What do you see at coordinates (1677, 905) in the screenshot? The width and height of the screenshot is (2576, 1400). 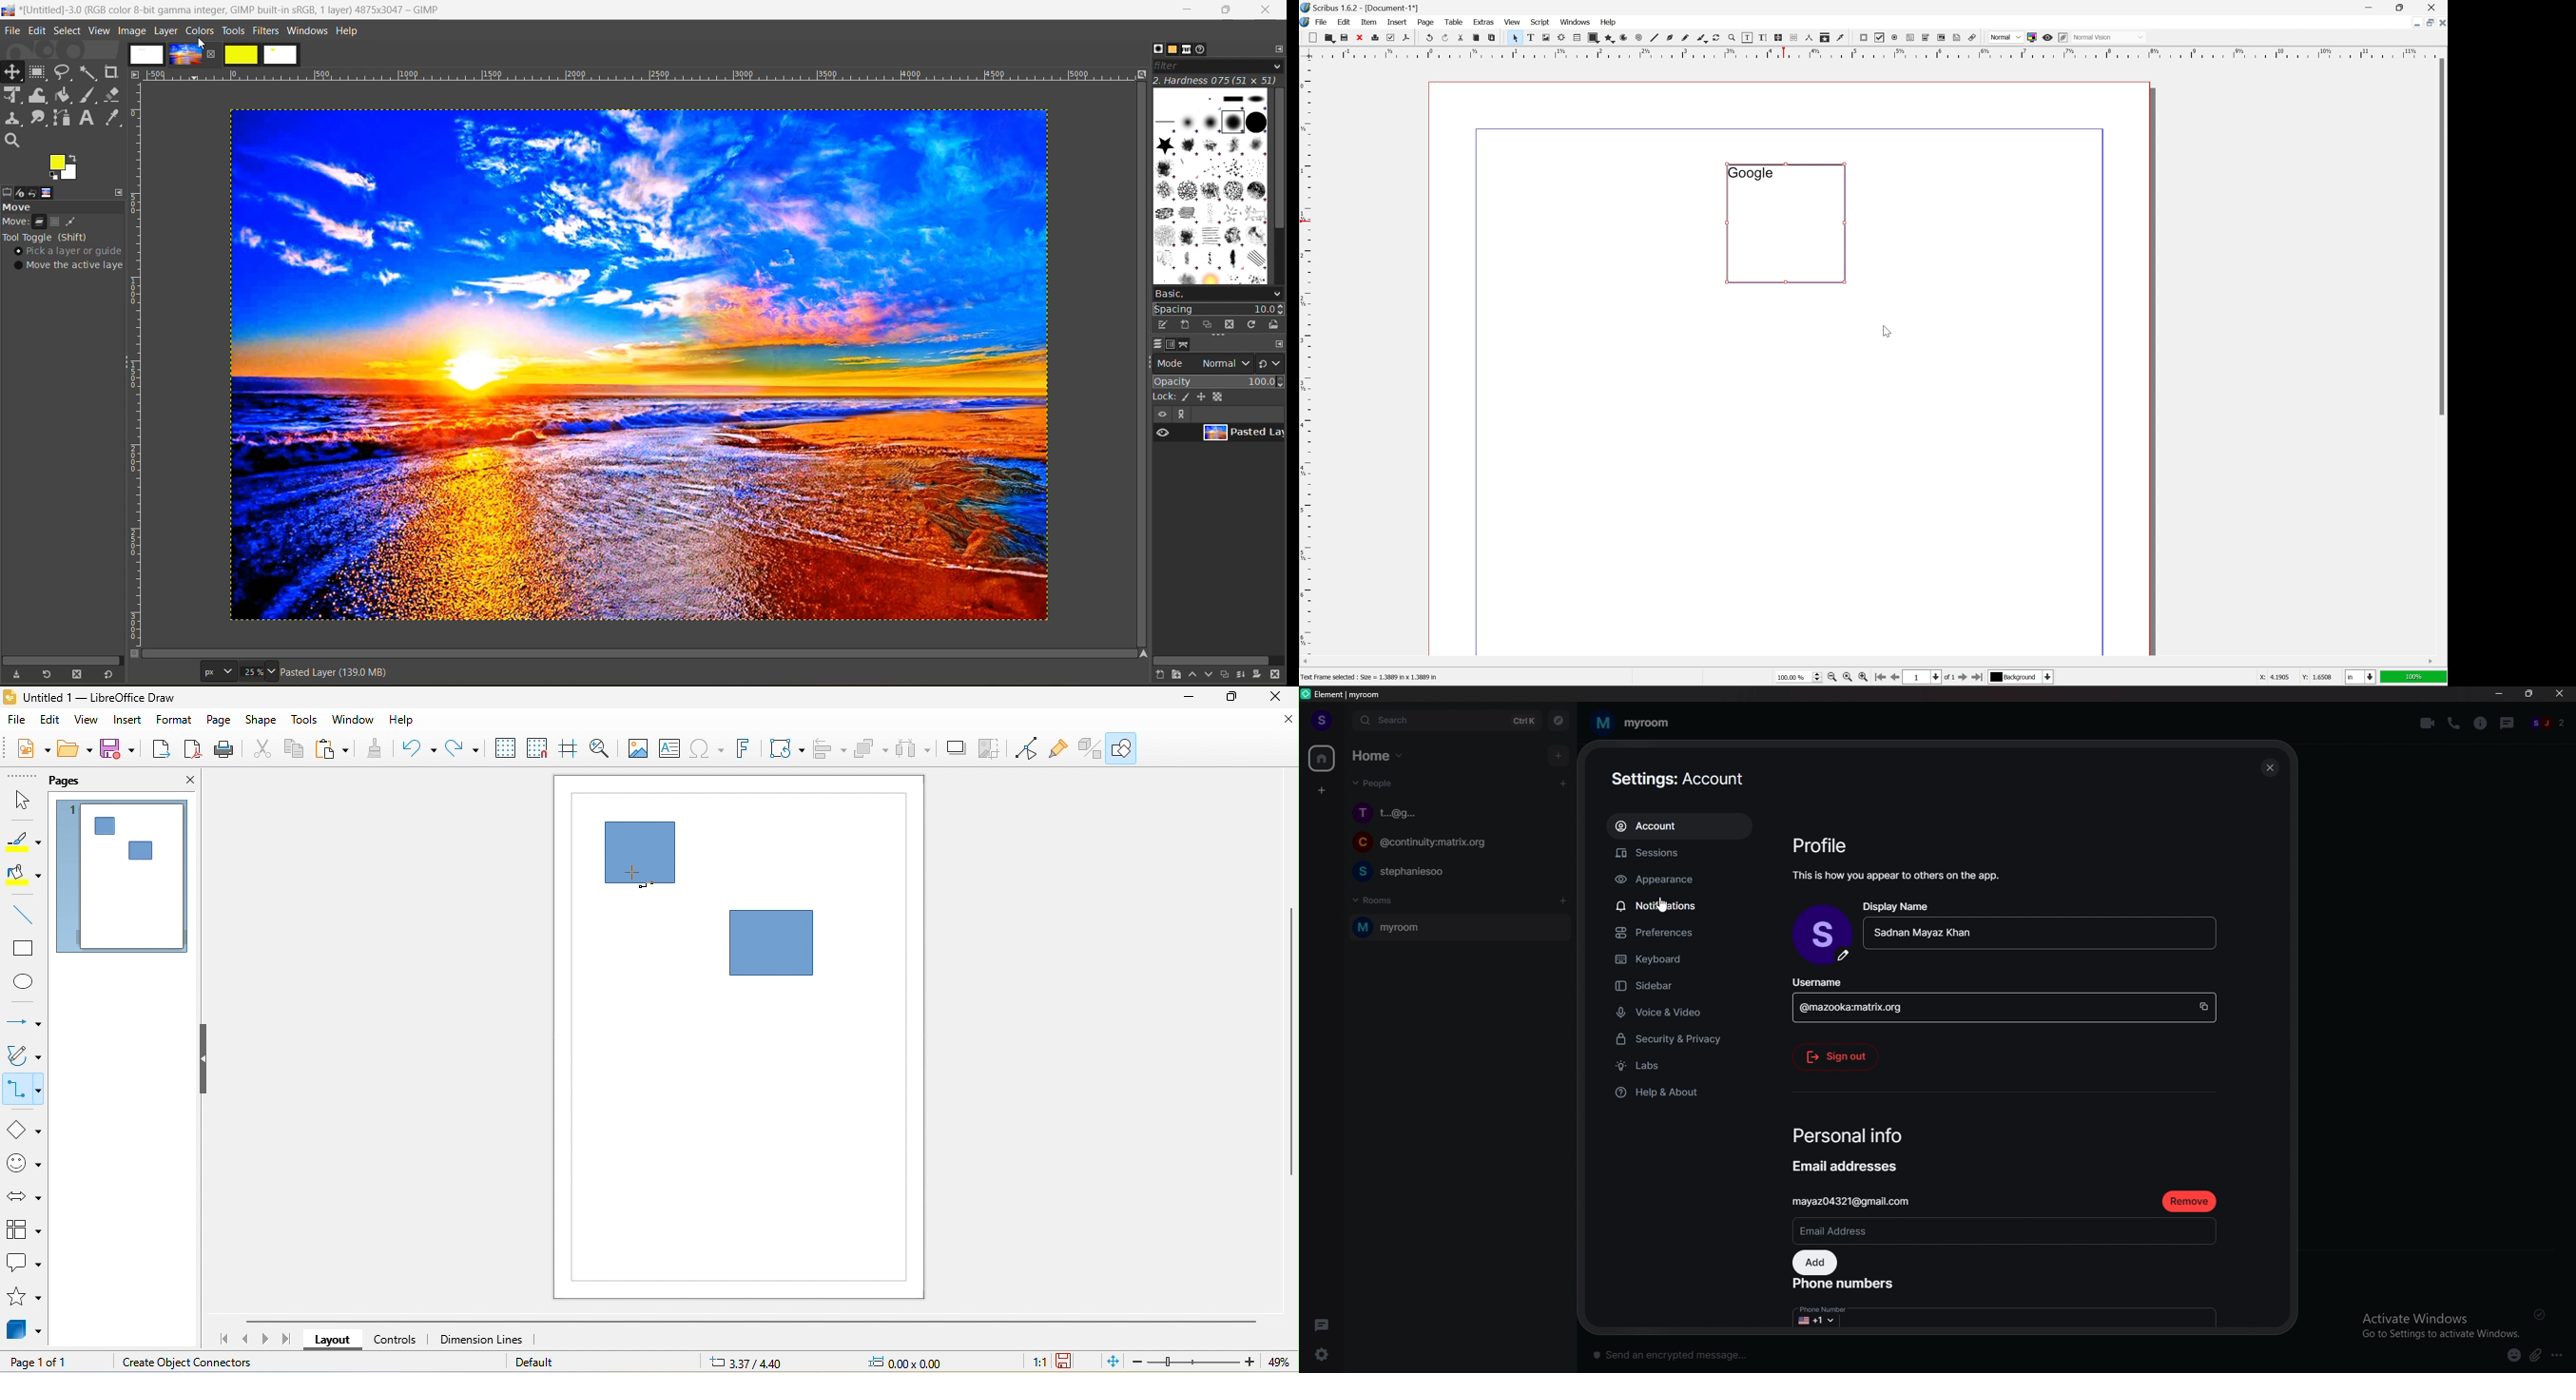 I see `notifications` at bounding box center [1677, 905].